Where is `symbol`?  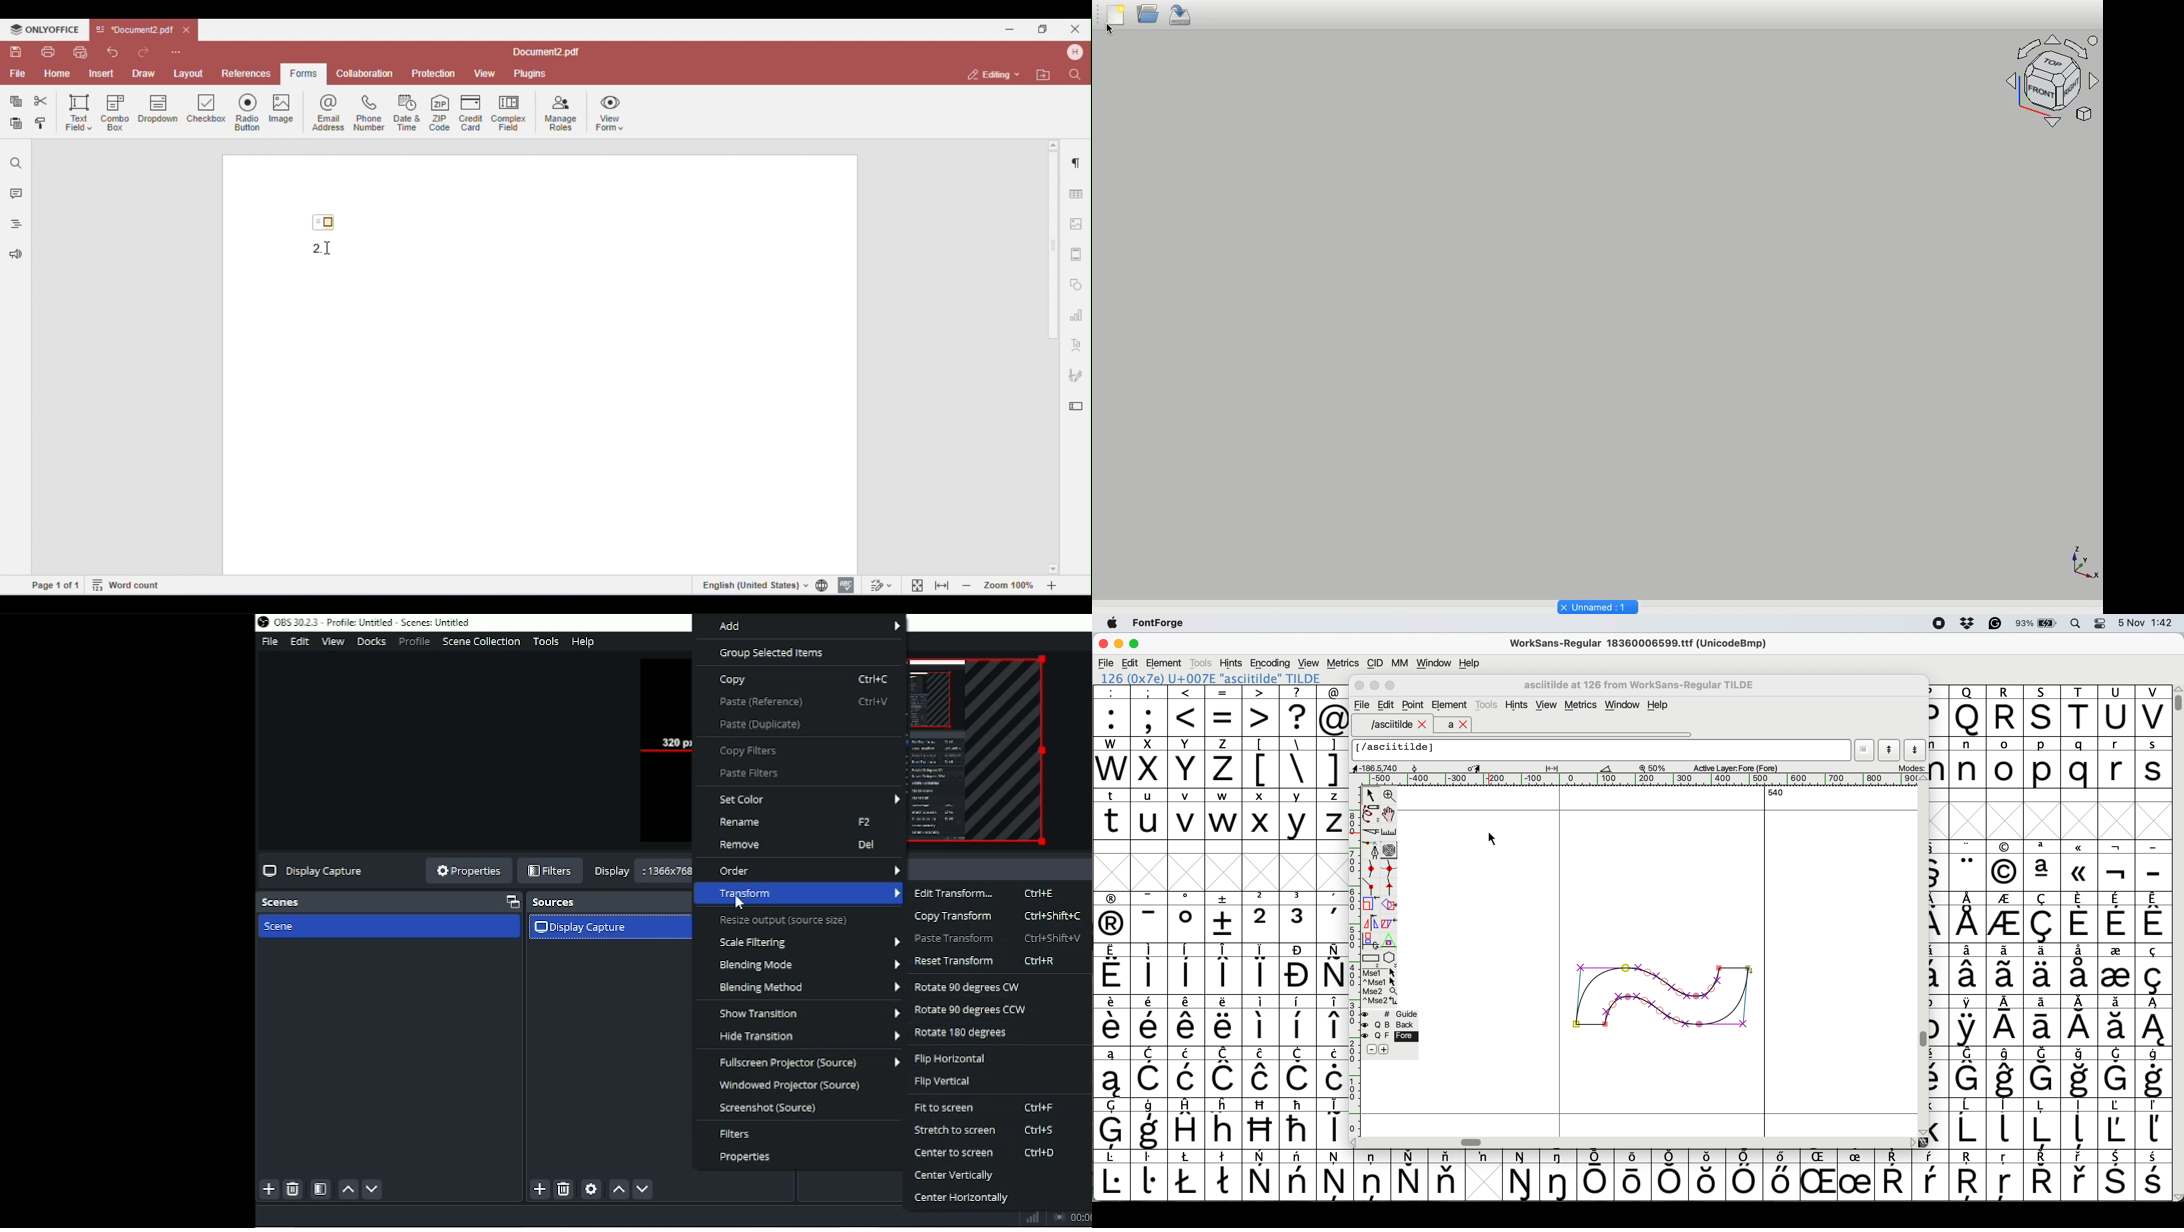
symbol is located at coordinates (1187, 969).